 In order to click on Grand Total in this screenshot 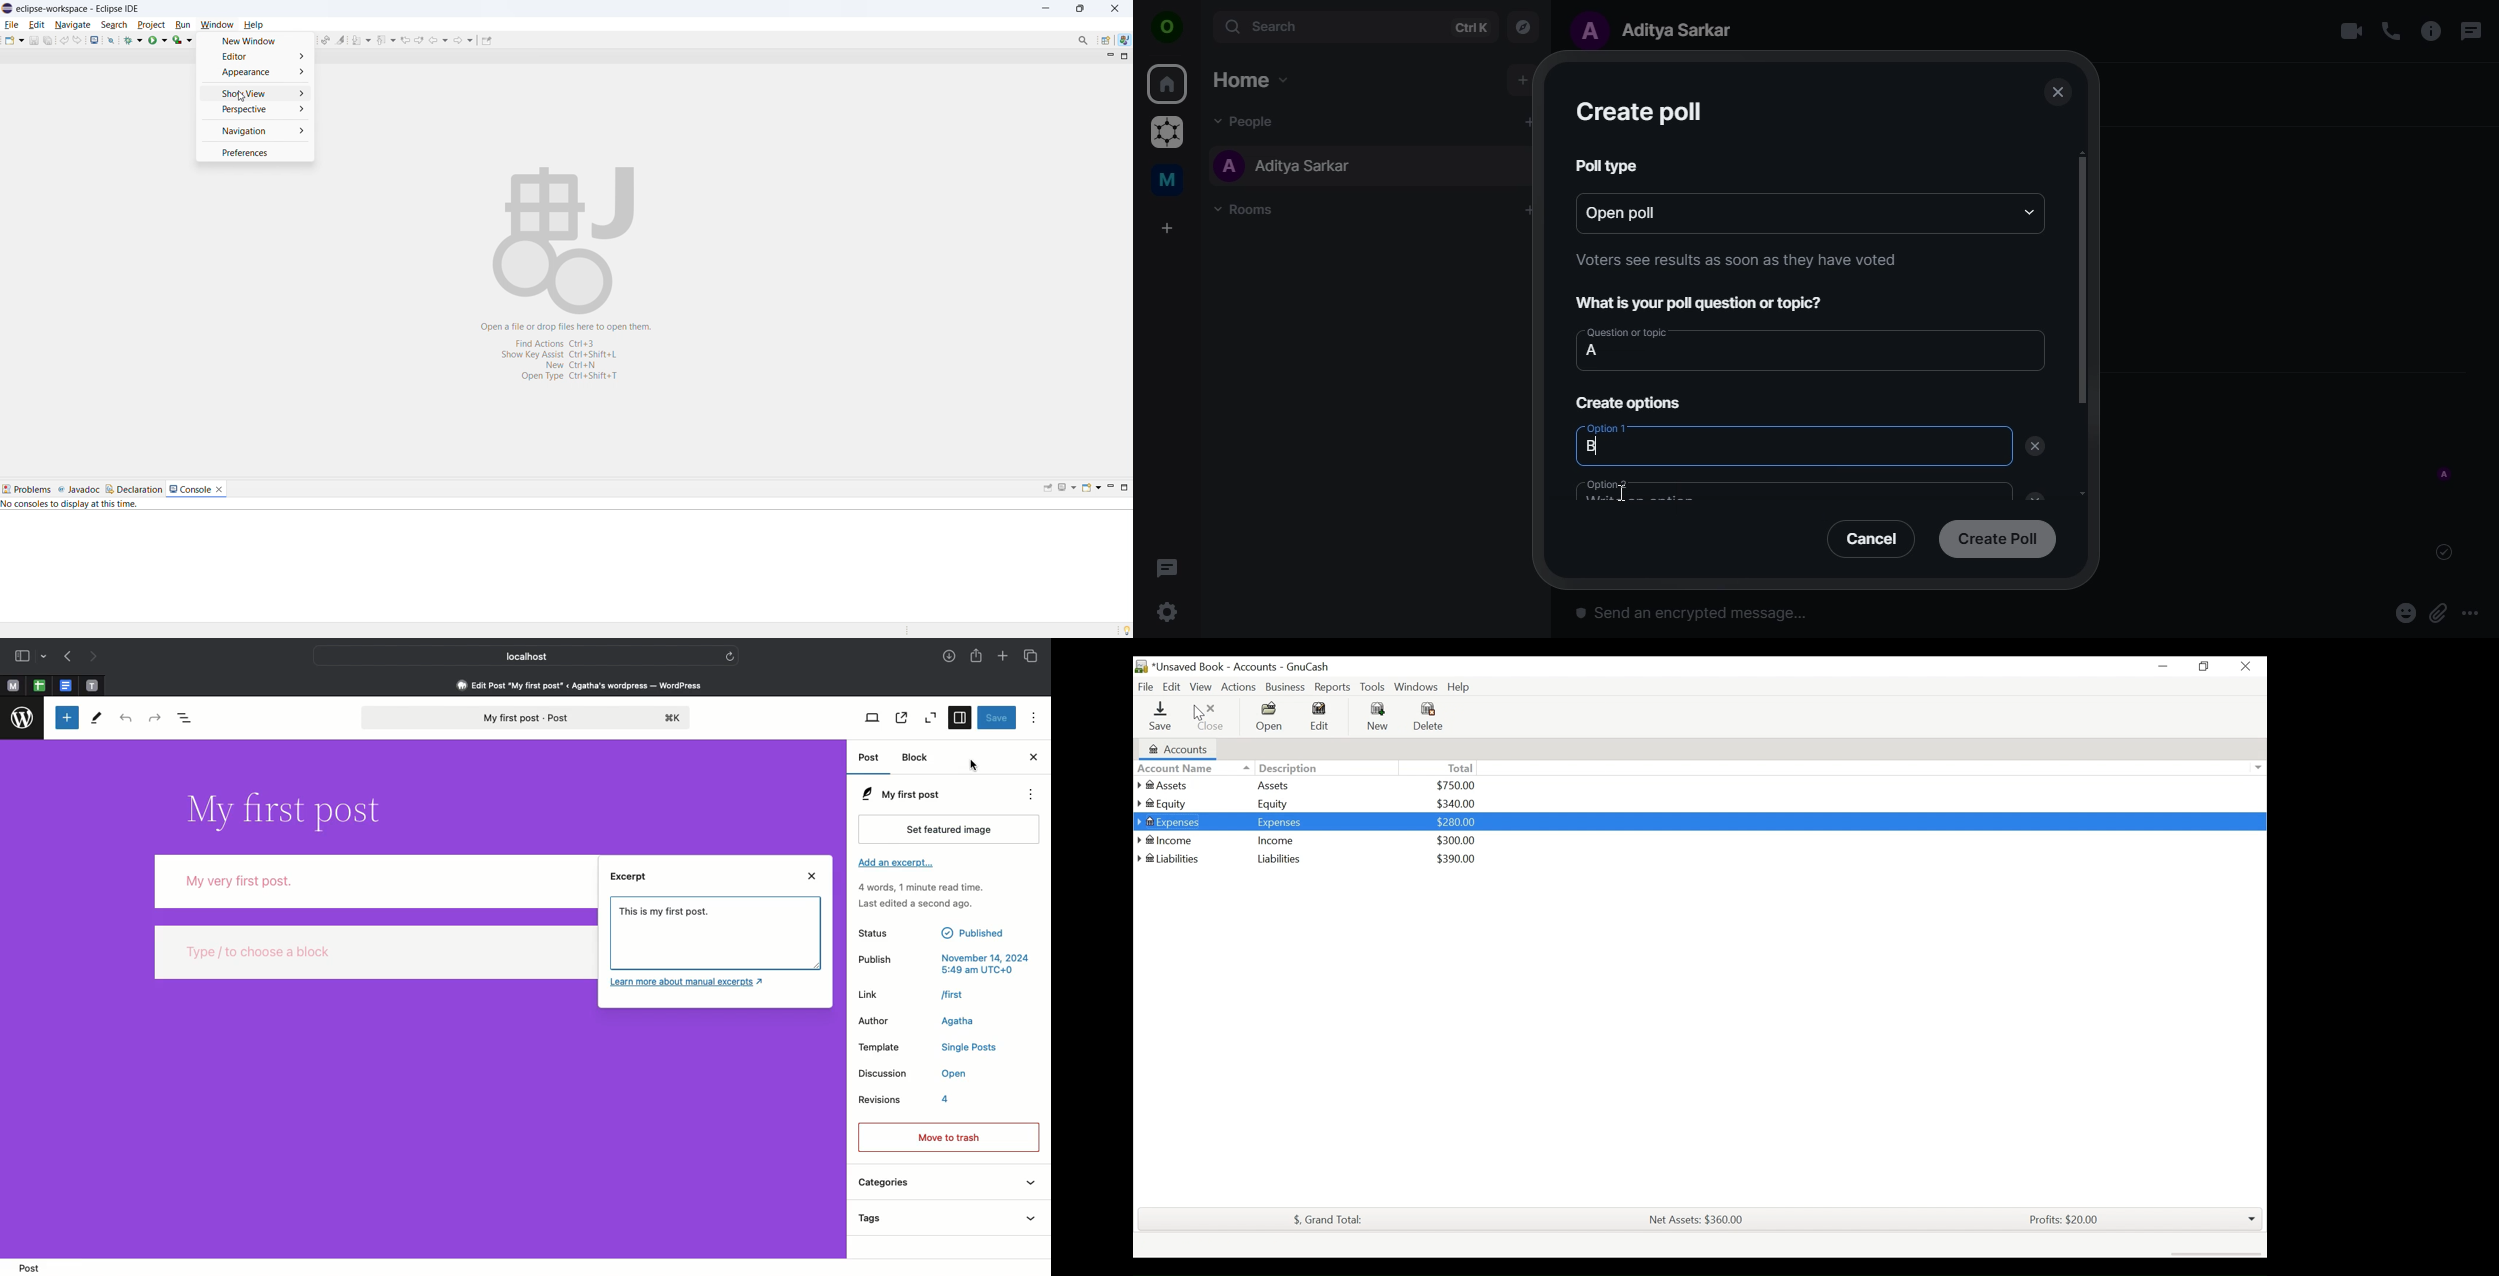, I will do `click(1324, 1219)`.